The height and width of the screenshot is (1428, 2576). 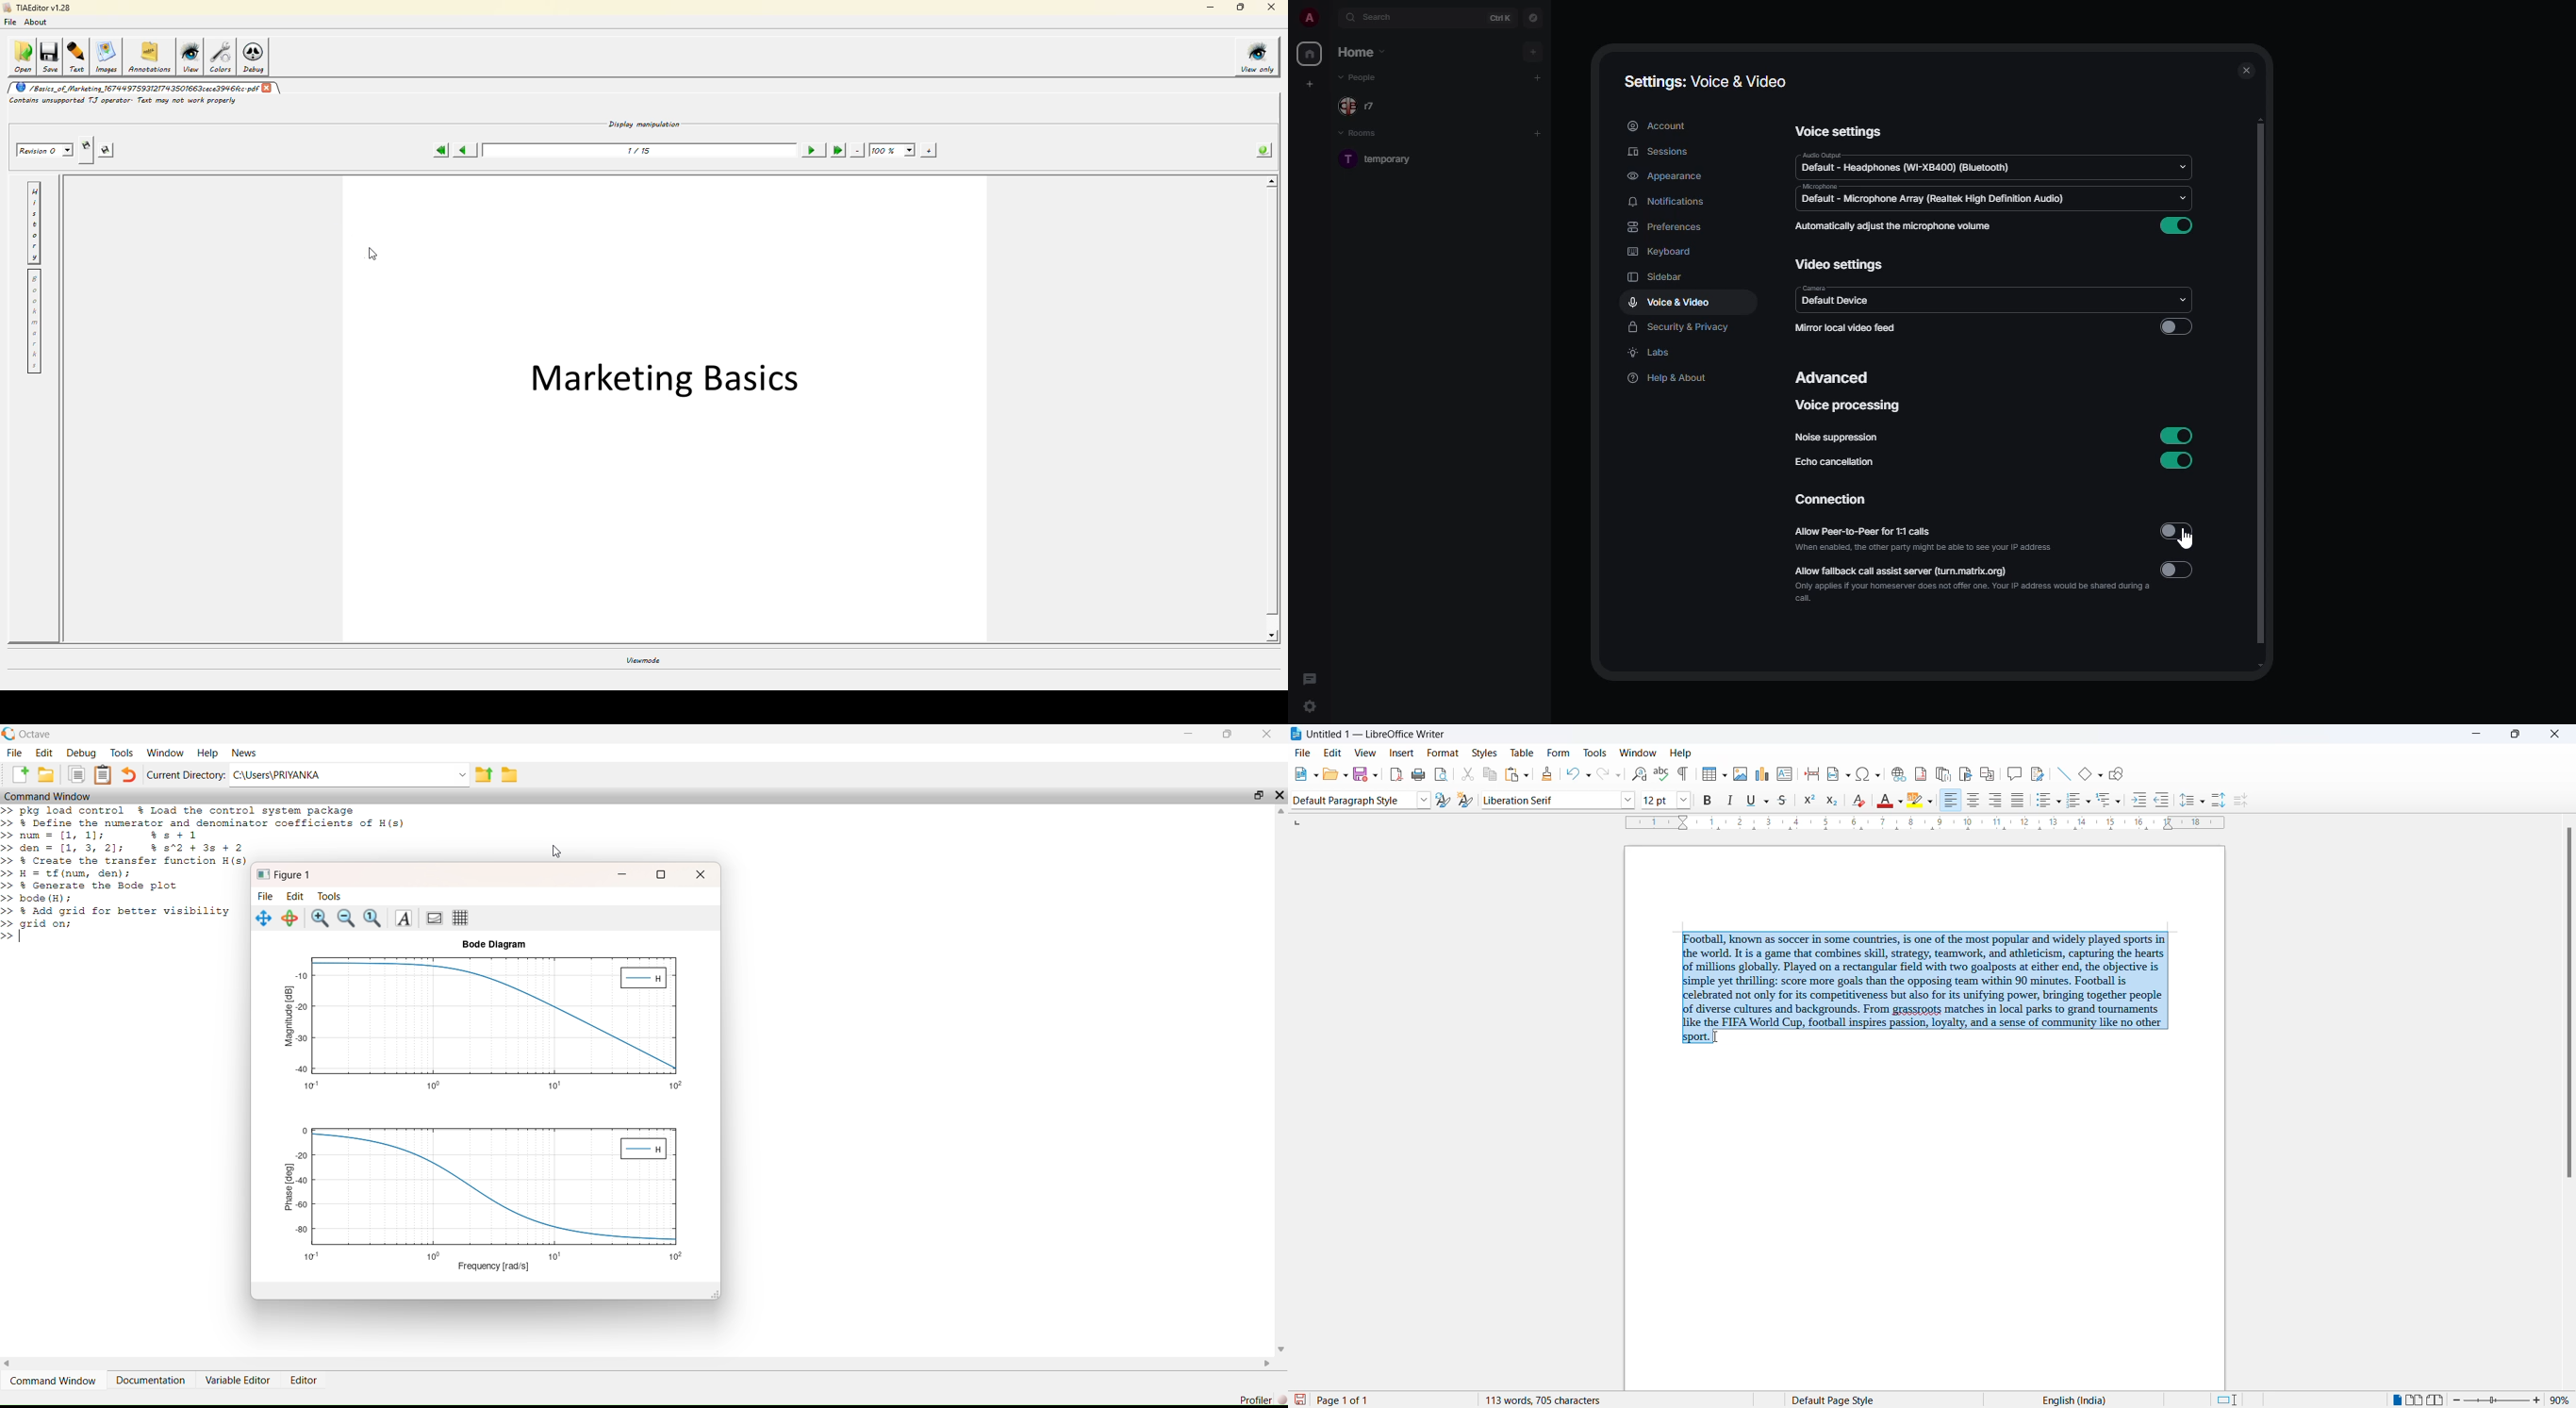 What do you see at coordinates (1548, 774) in the screenshot?
I see `clone formatting` at bounding box center [1548, 774].